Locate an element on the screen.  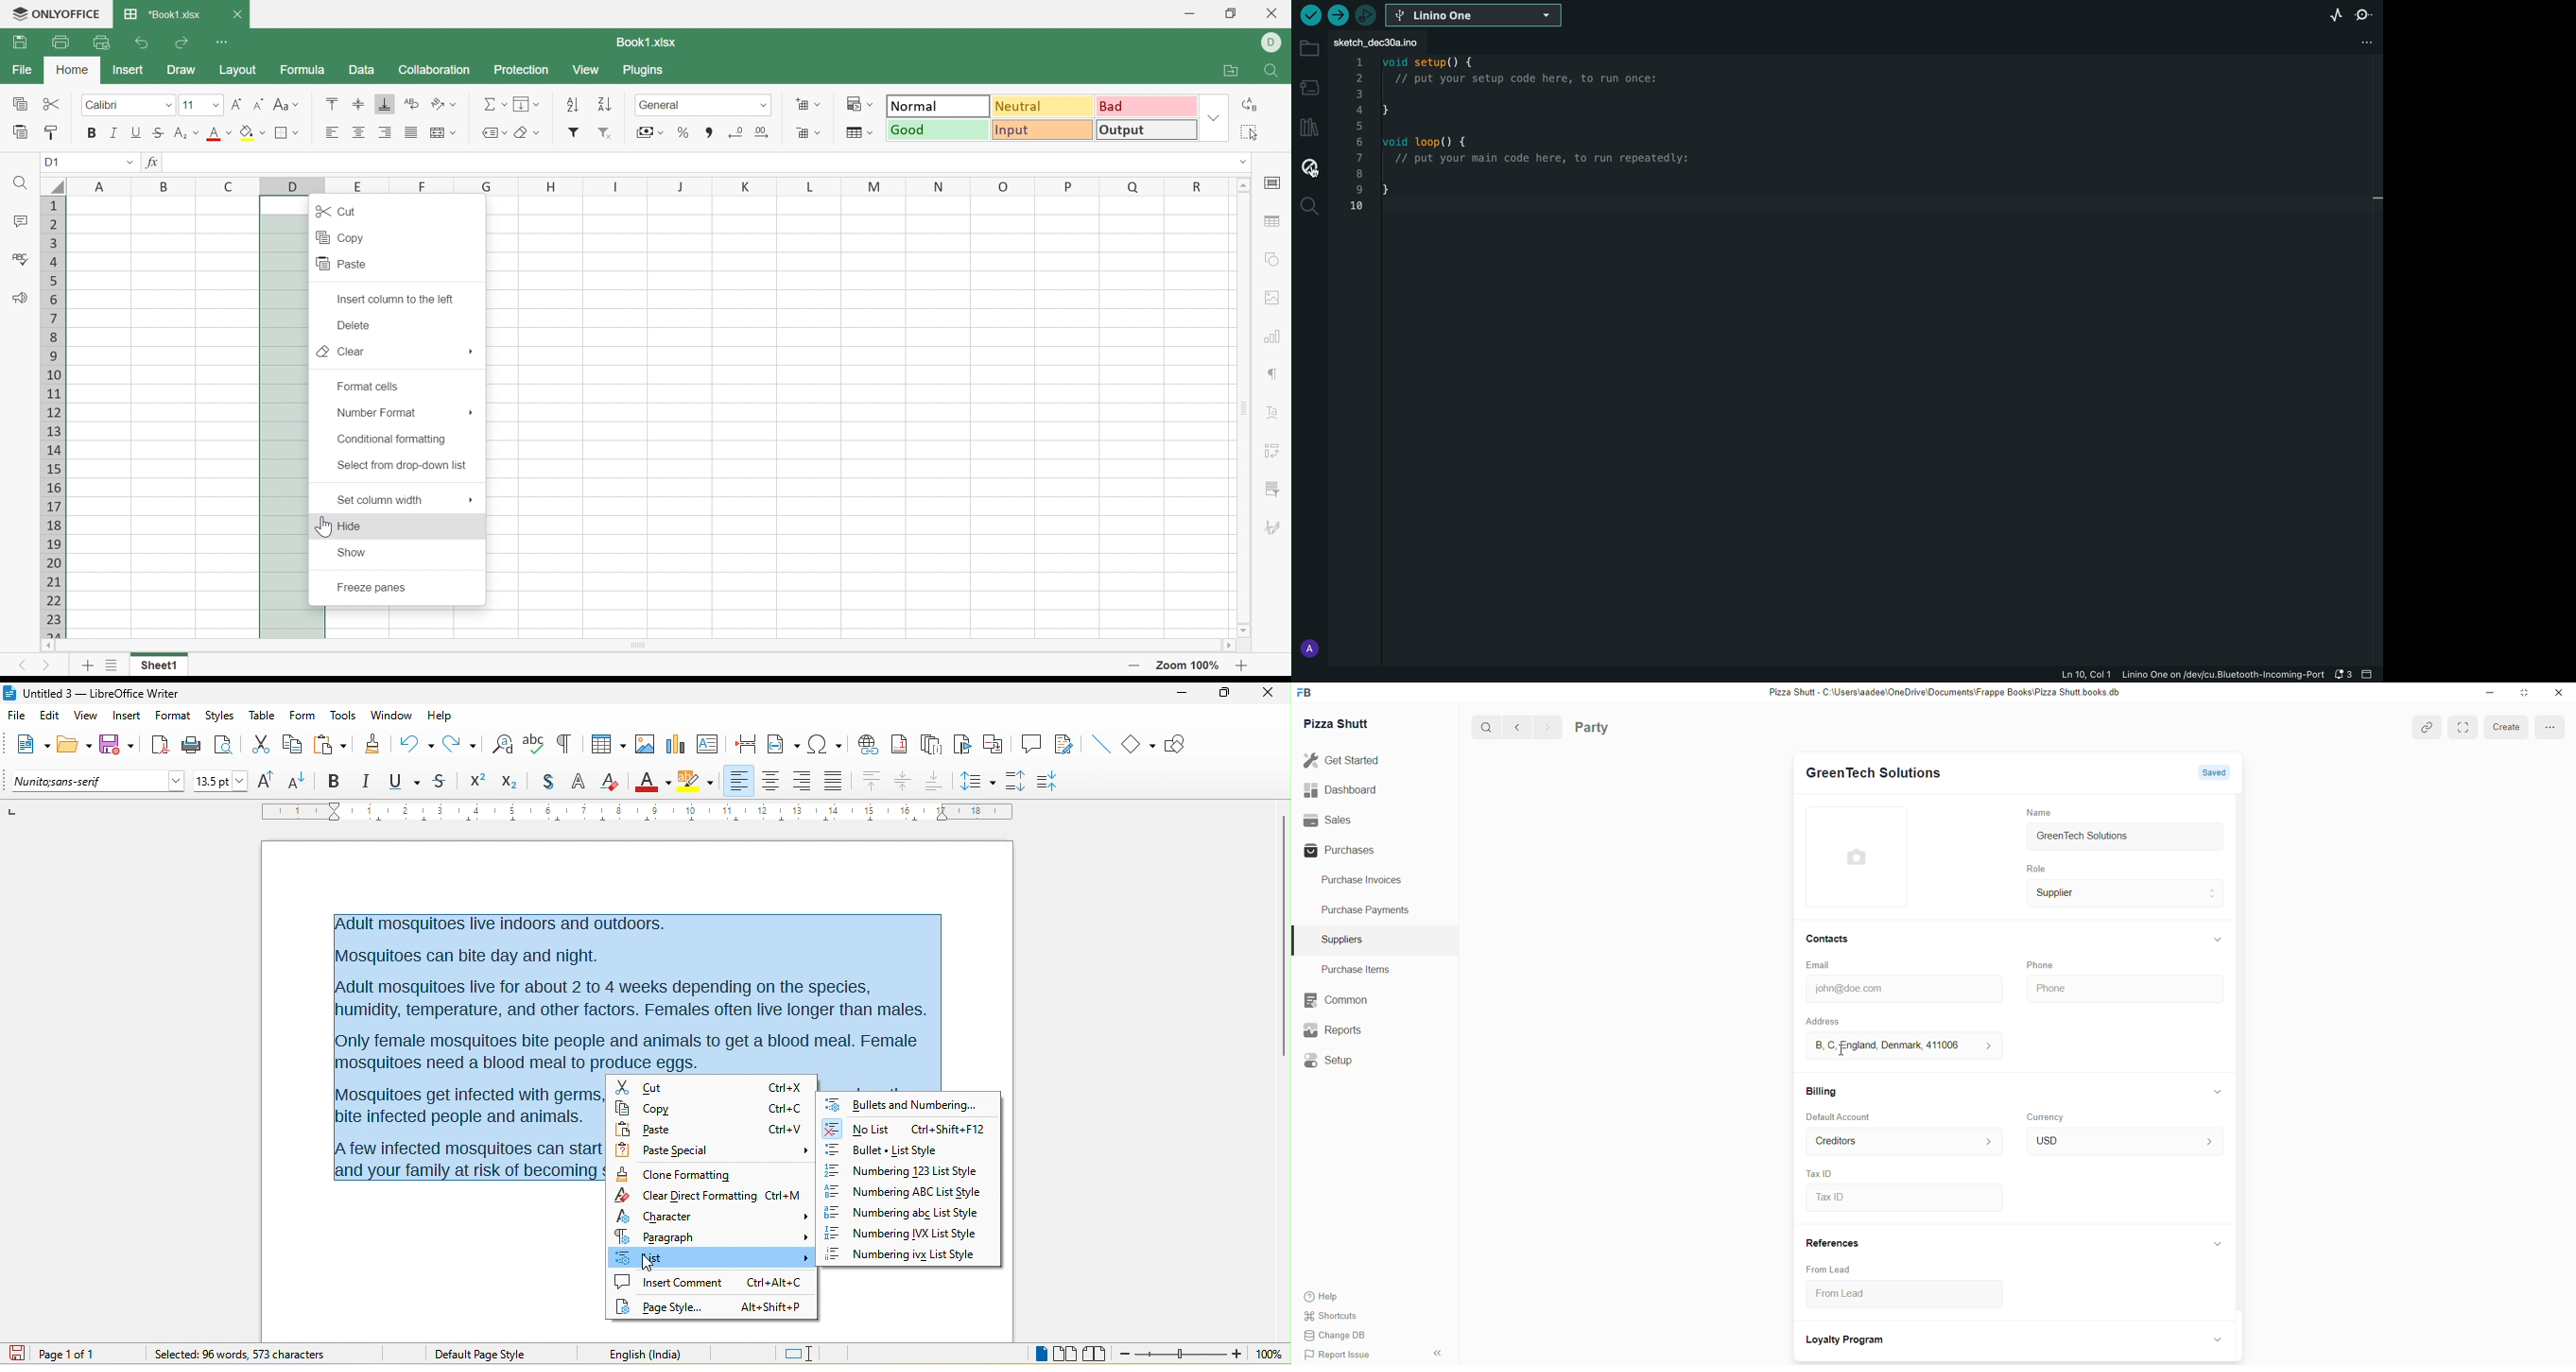
More is located at coordinates (471, 412).